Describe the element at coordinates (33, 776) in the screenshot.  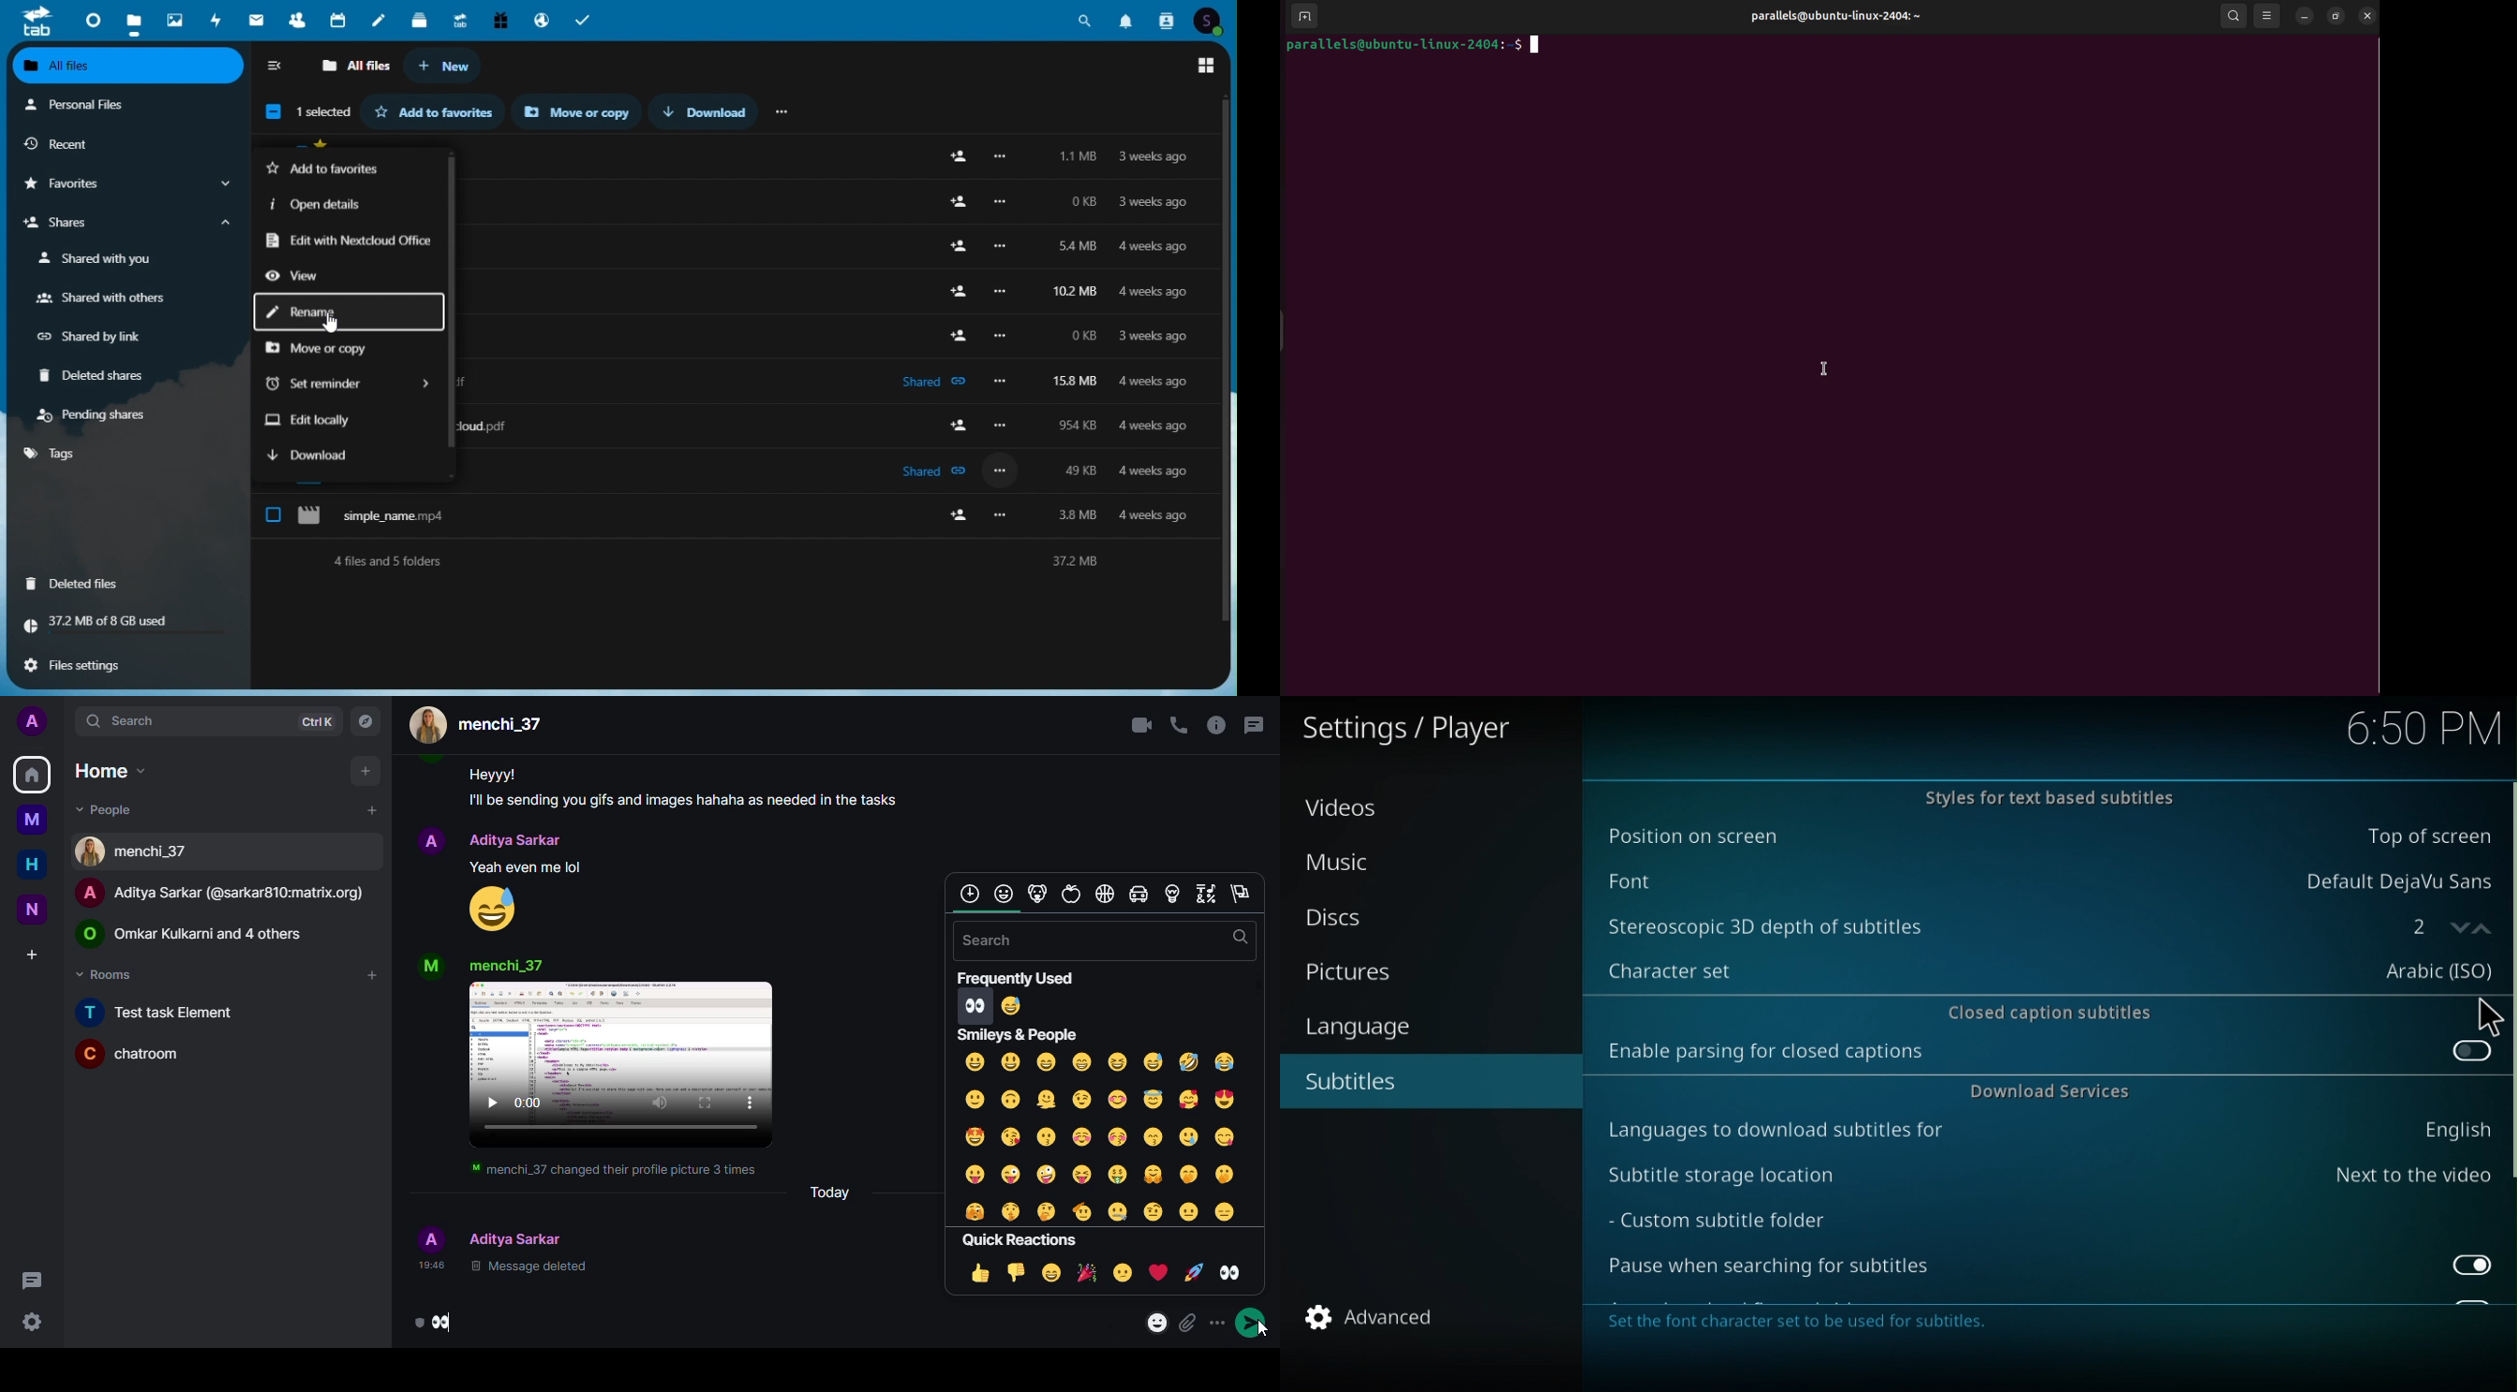
I see `home` at that location.